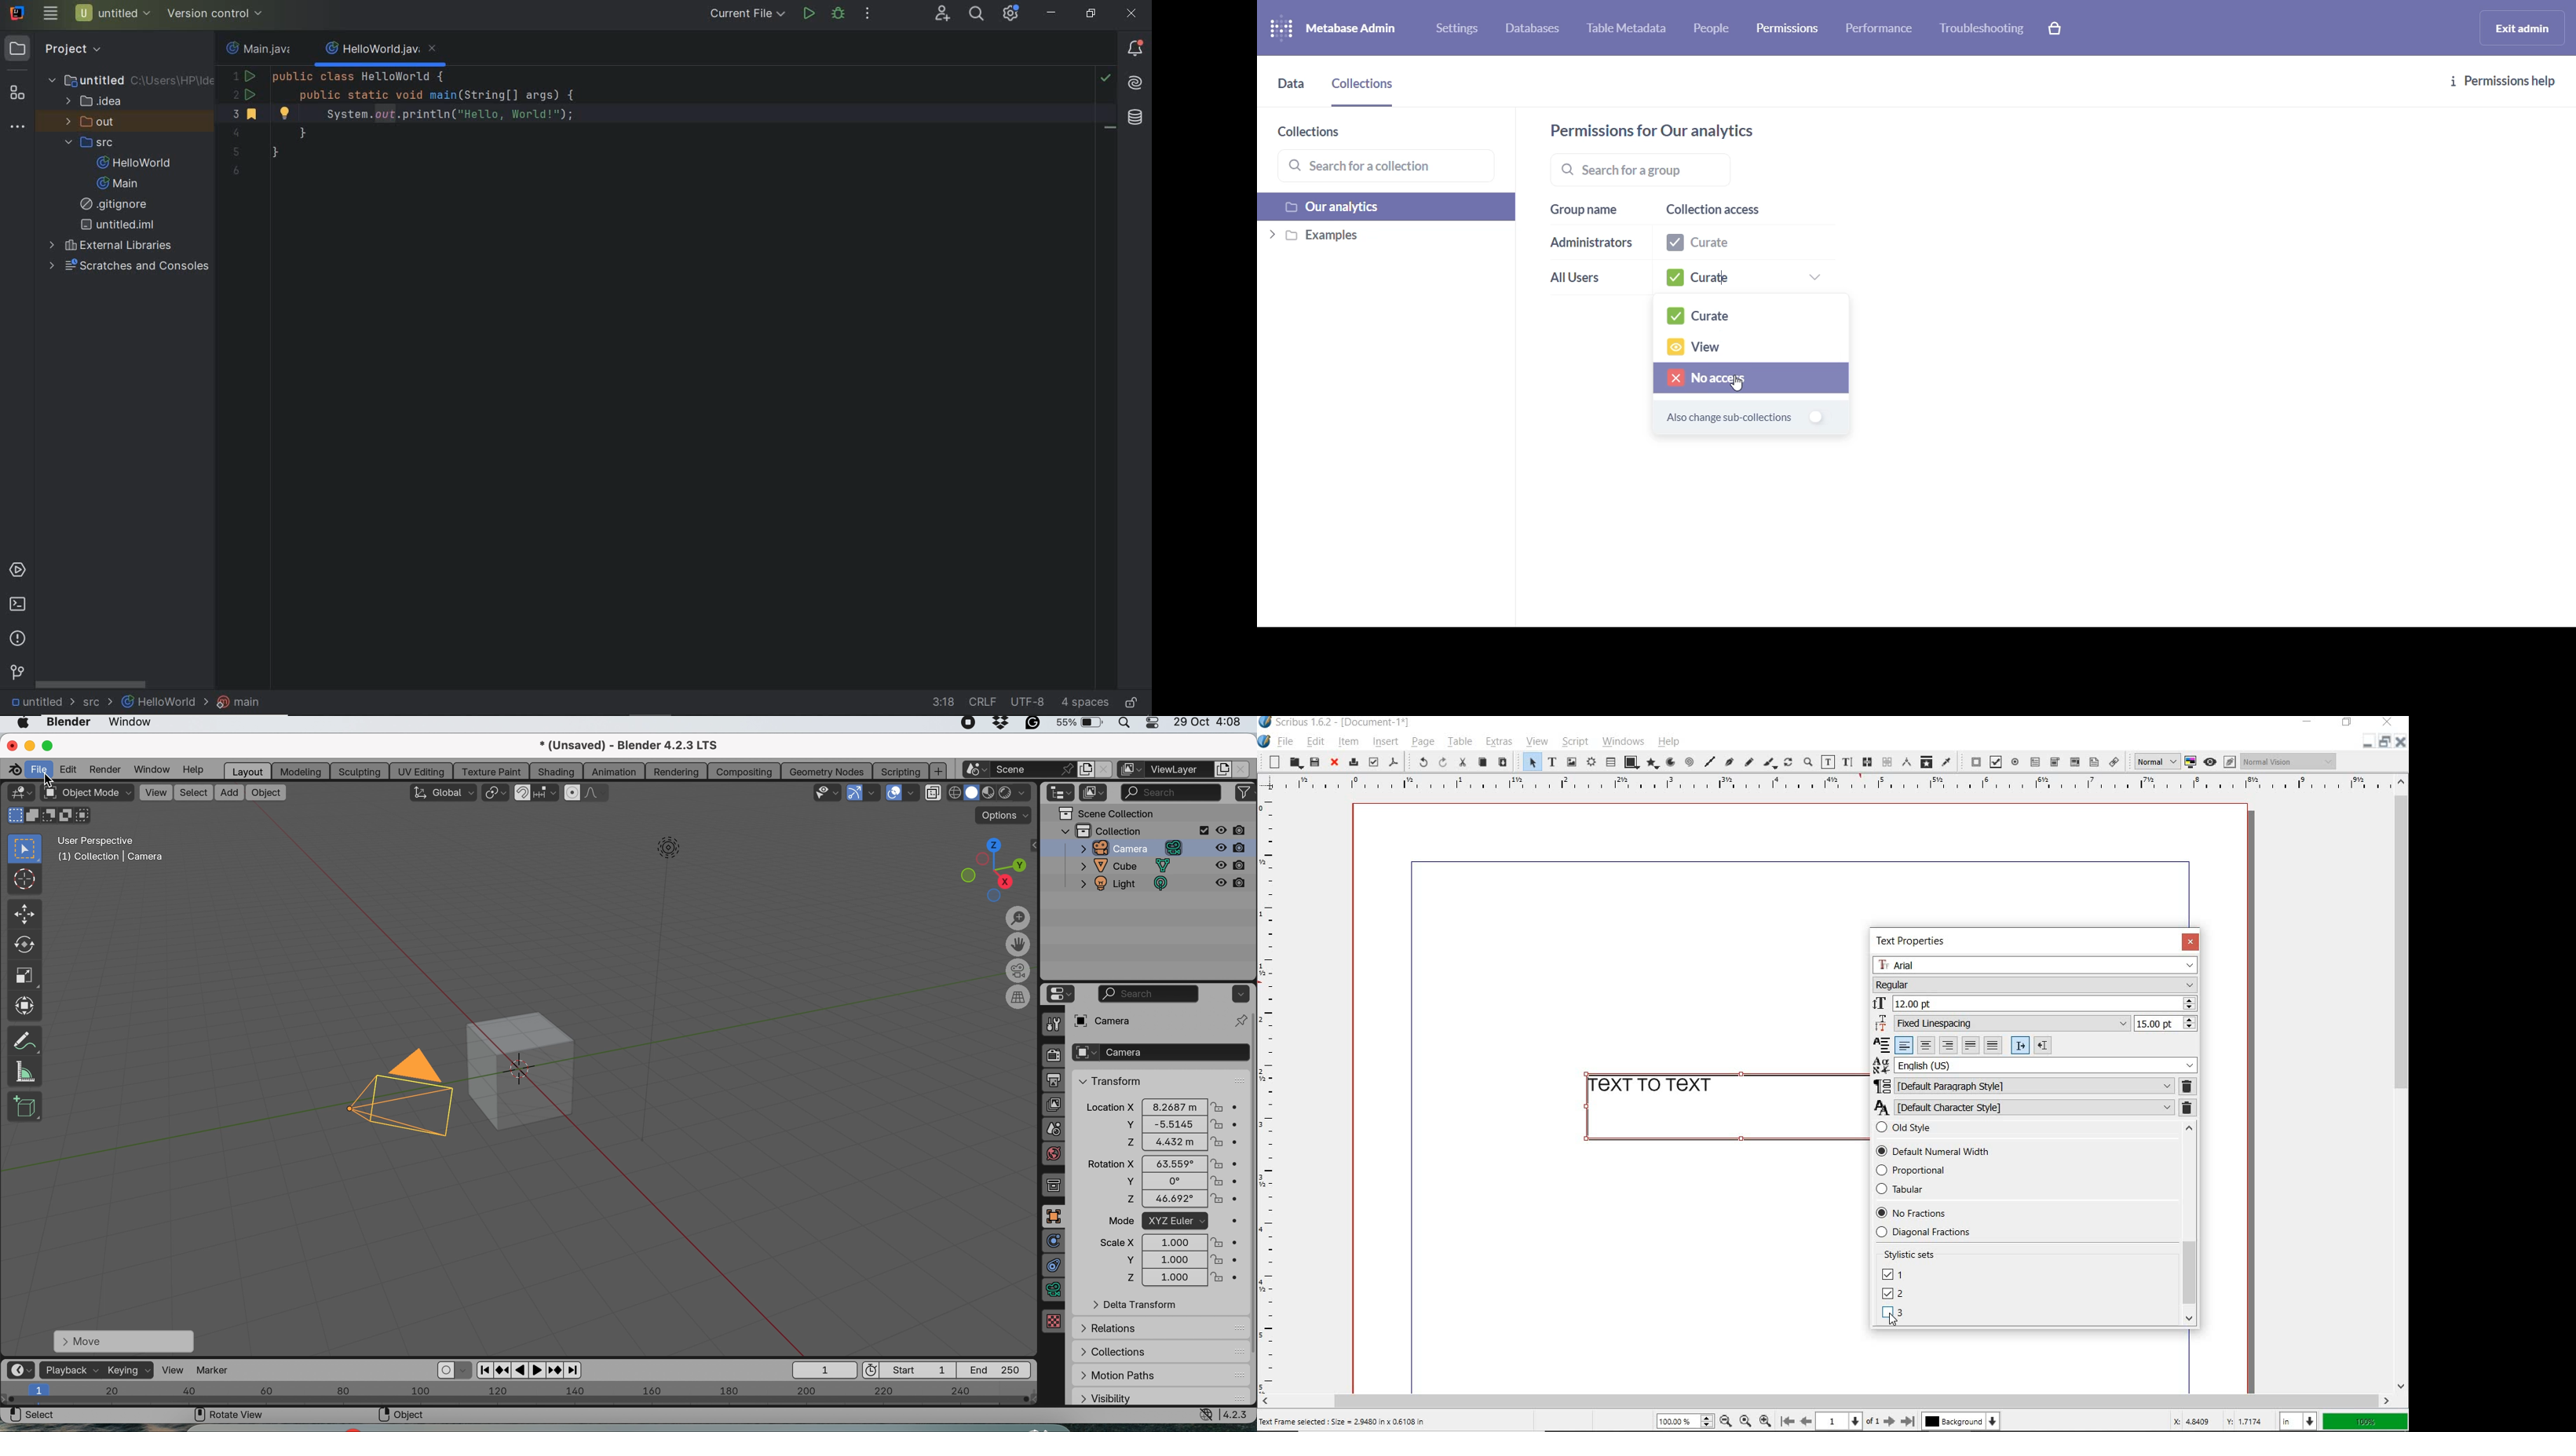 This screenshot has height=1456, width=2576. What do you see at coordinates (2366, 1422) in the screenshot?
I see `100%` at bounding box center [2366, 1422].